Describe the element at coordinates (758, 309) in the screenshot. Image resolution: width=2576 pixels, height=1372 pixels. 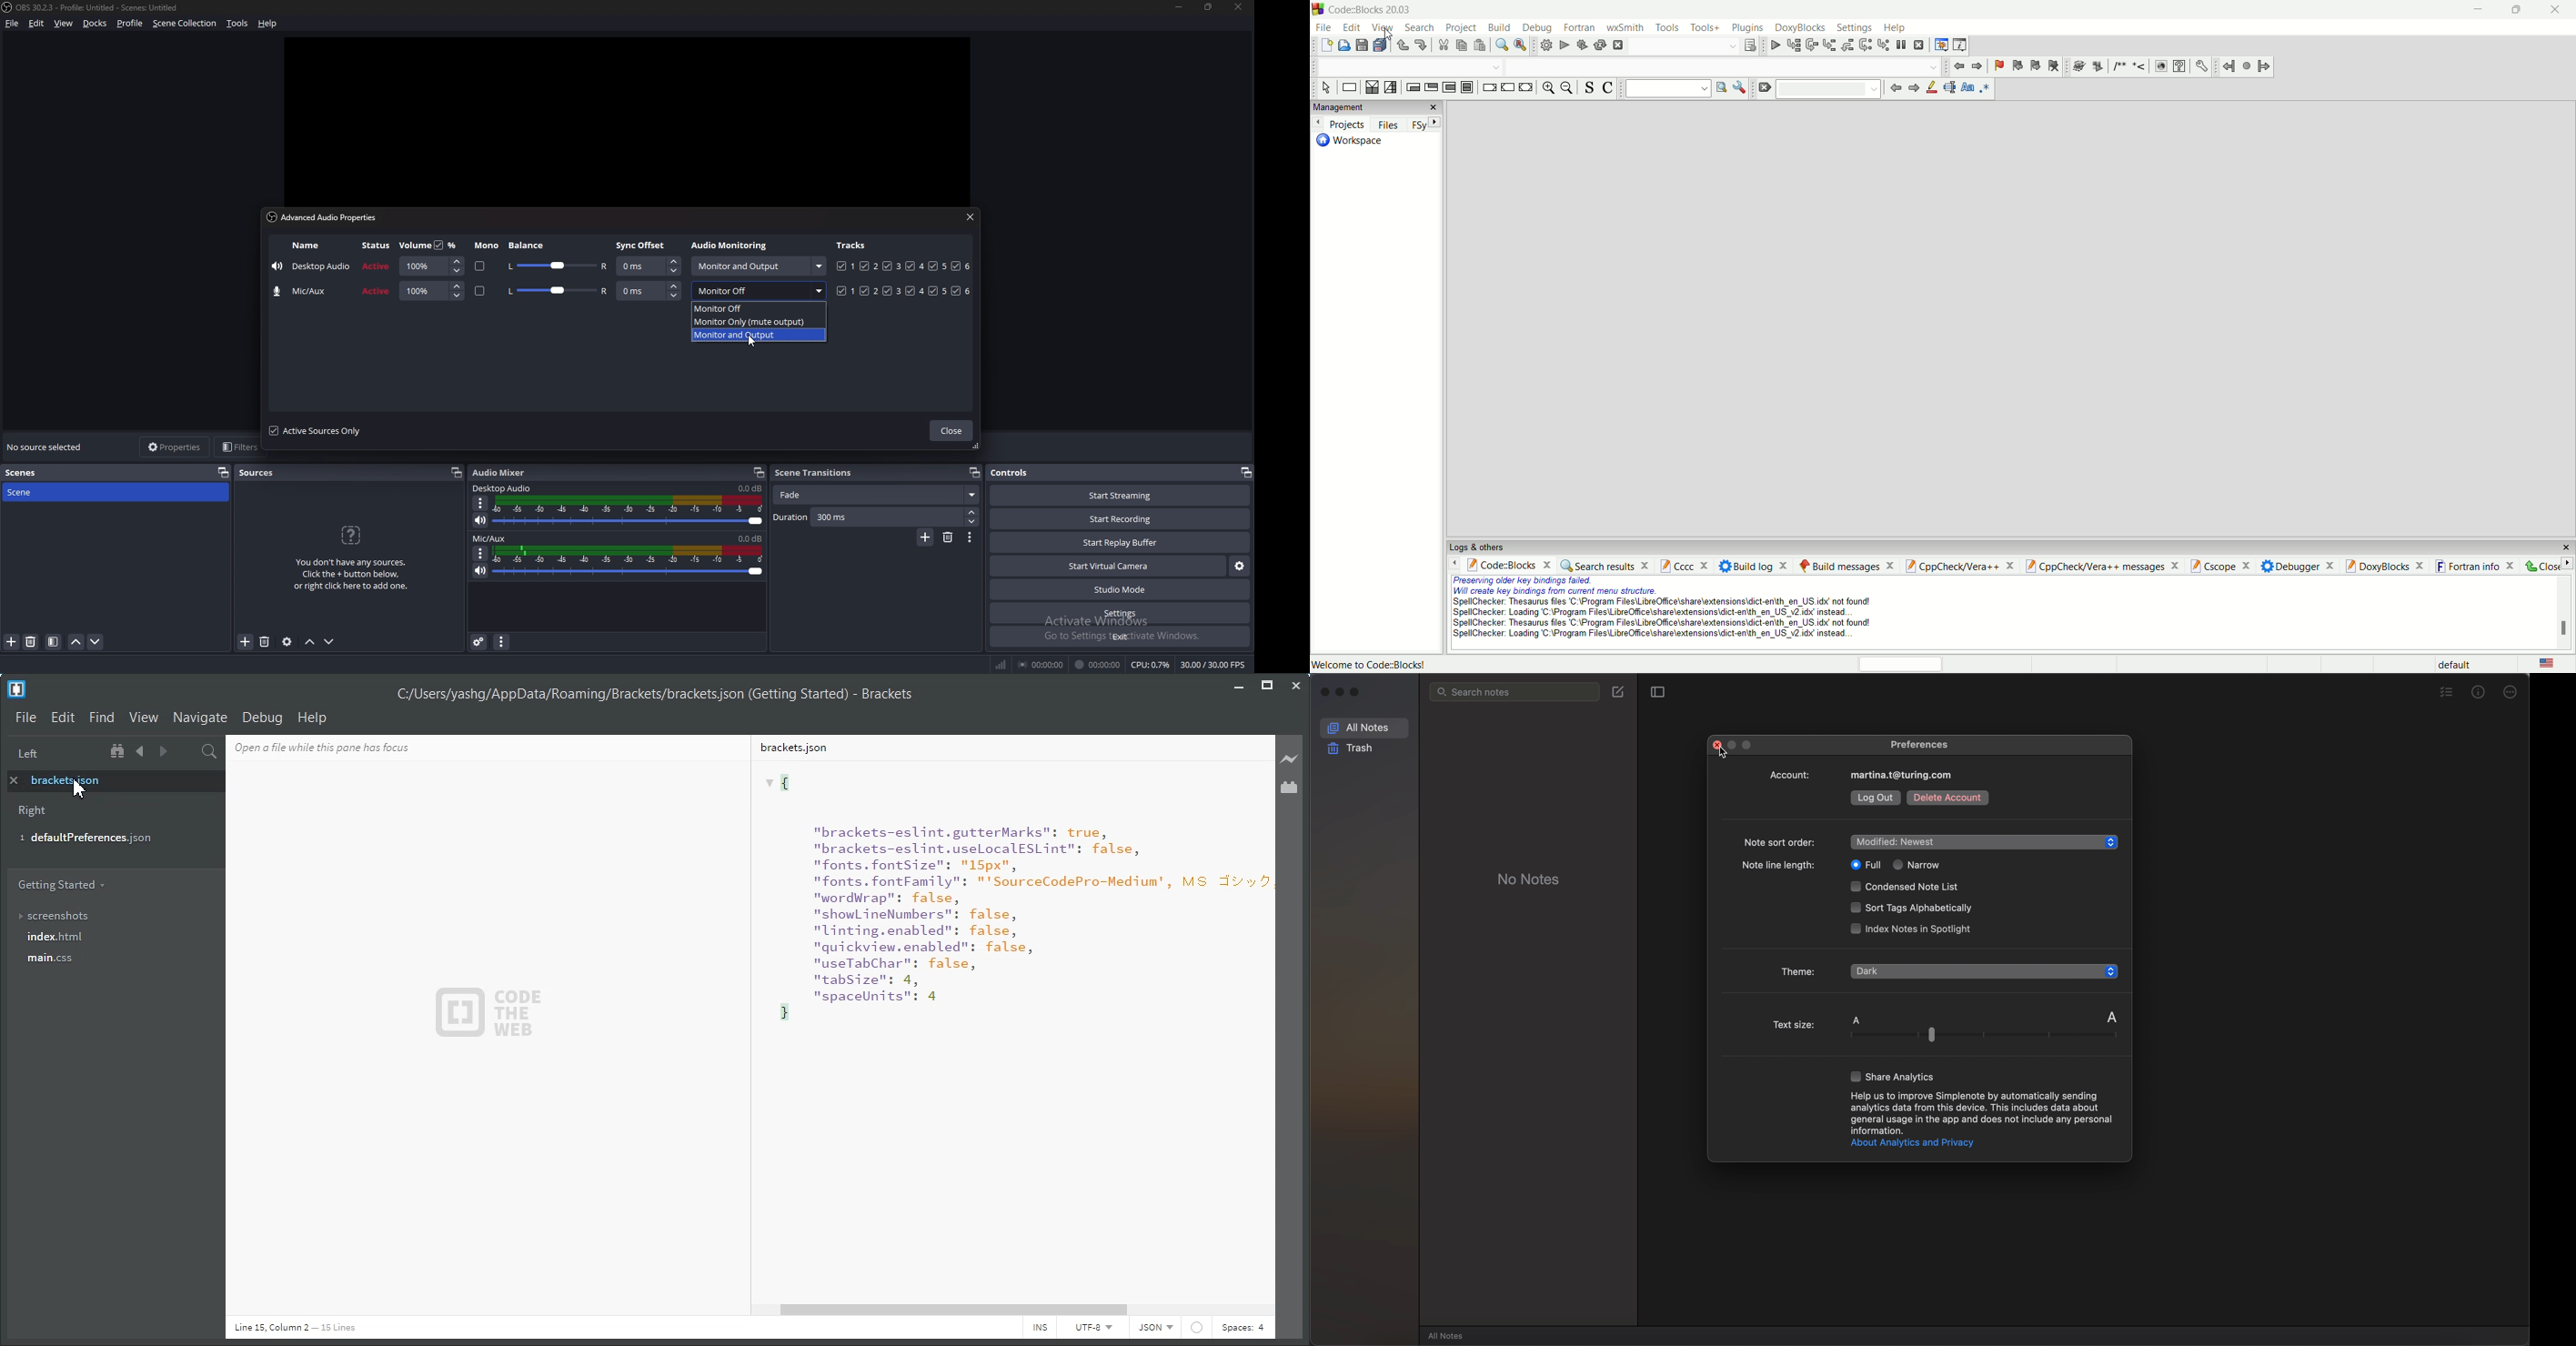
I see `monitor off` at that location.